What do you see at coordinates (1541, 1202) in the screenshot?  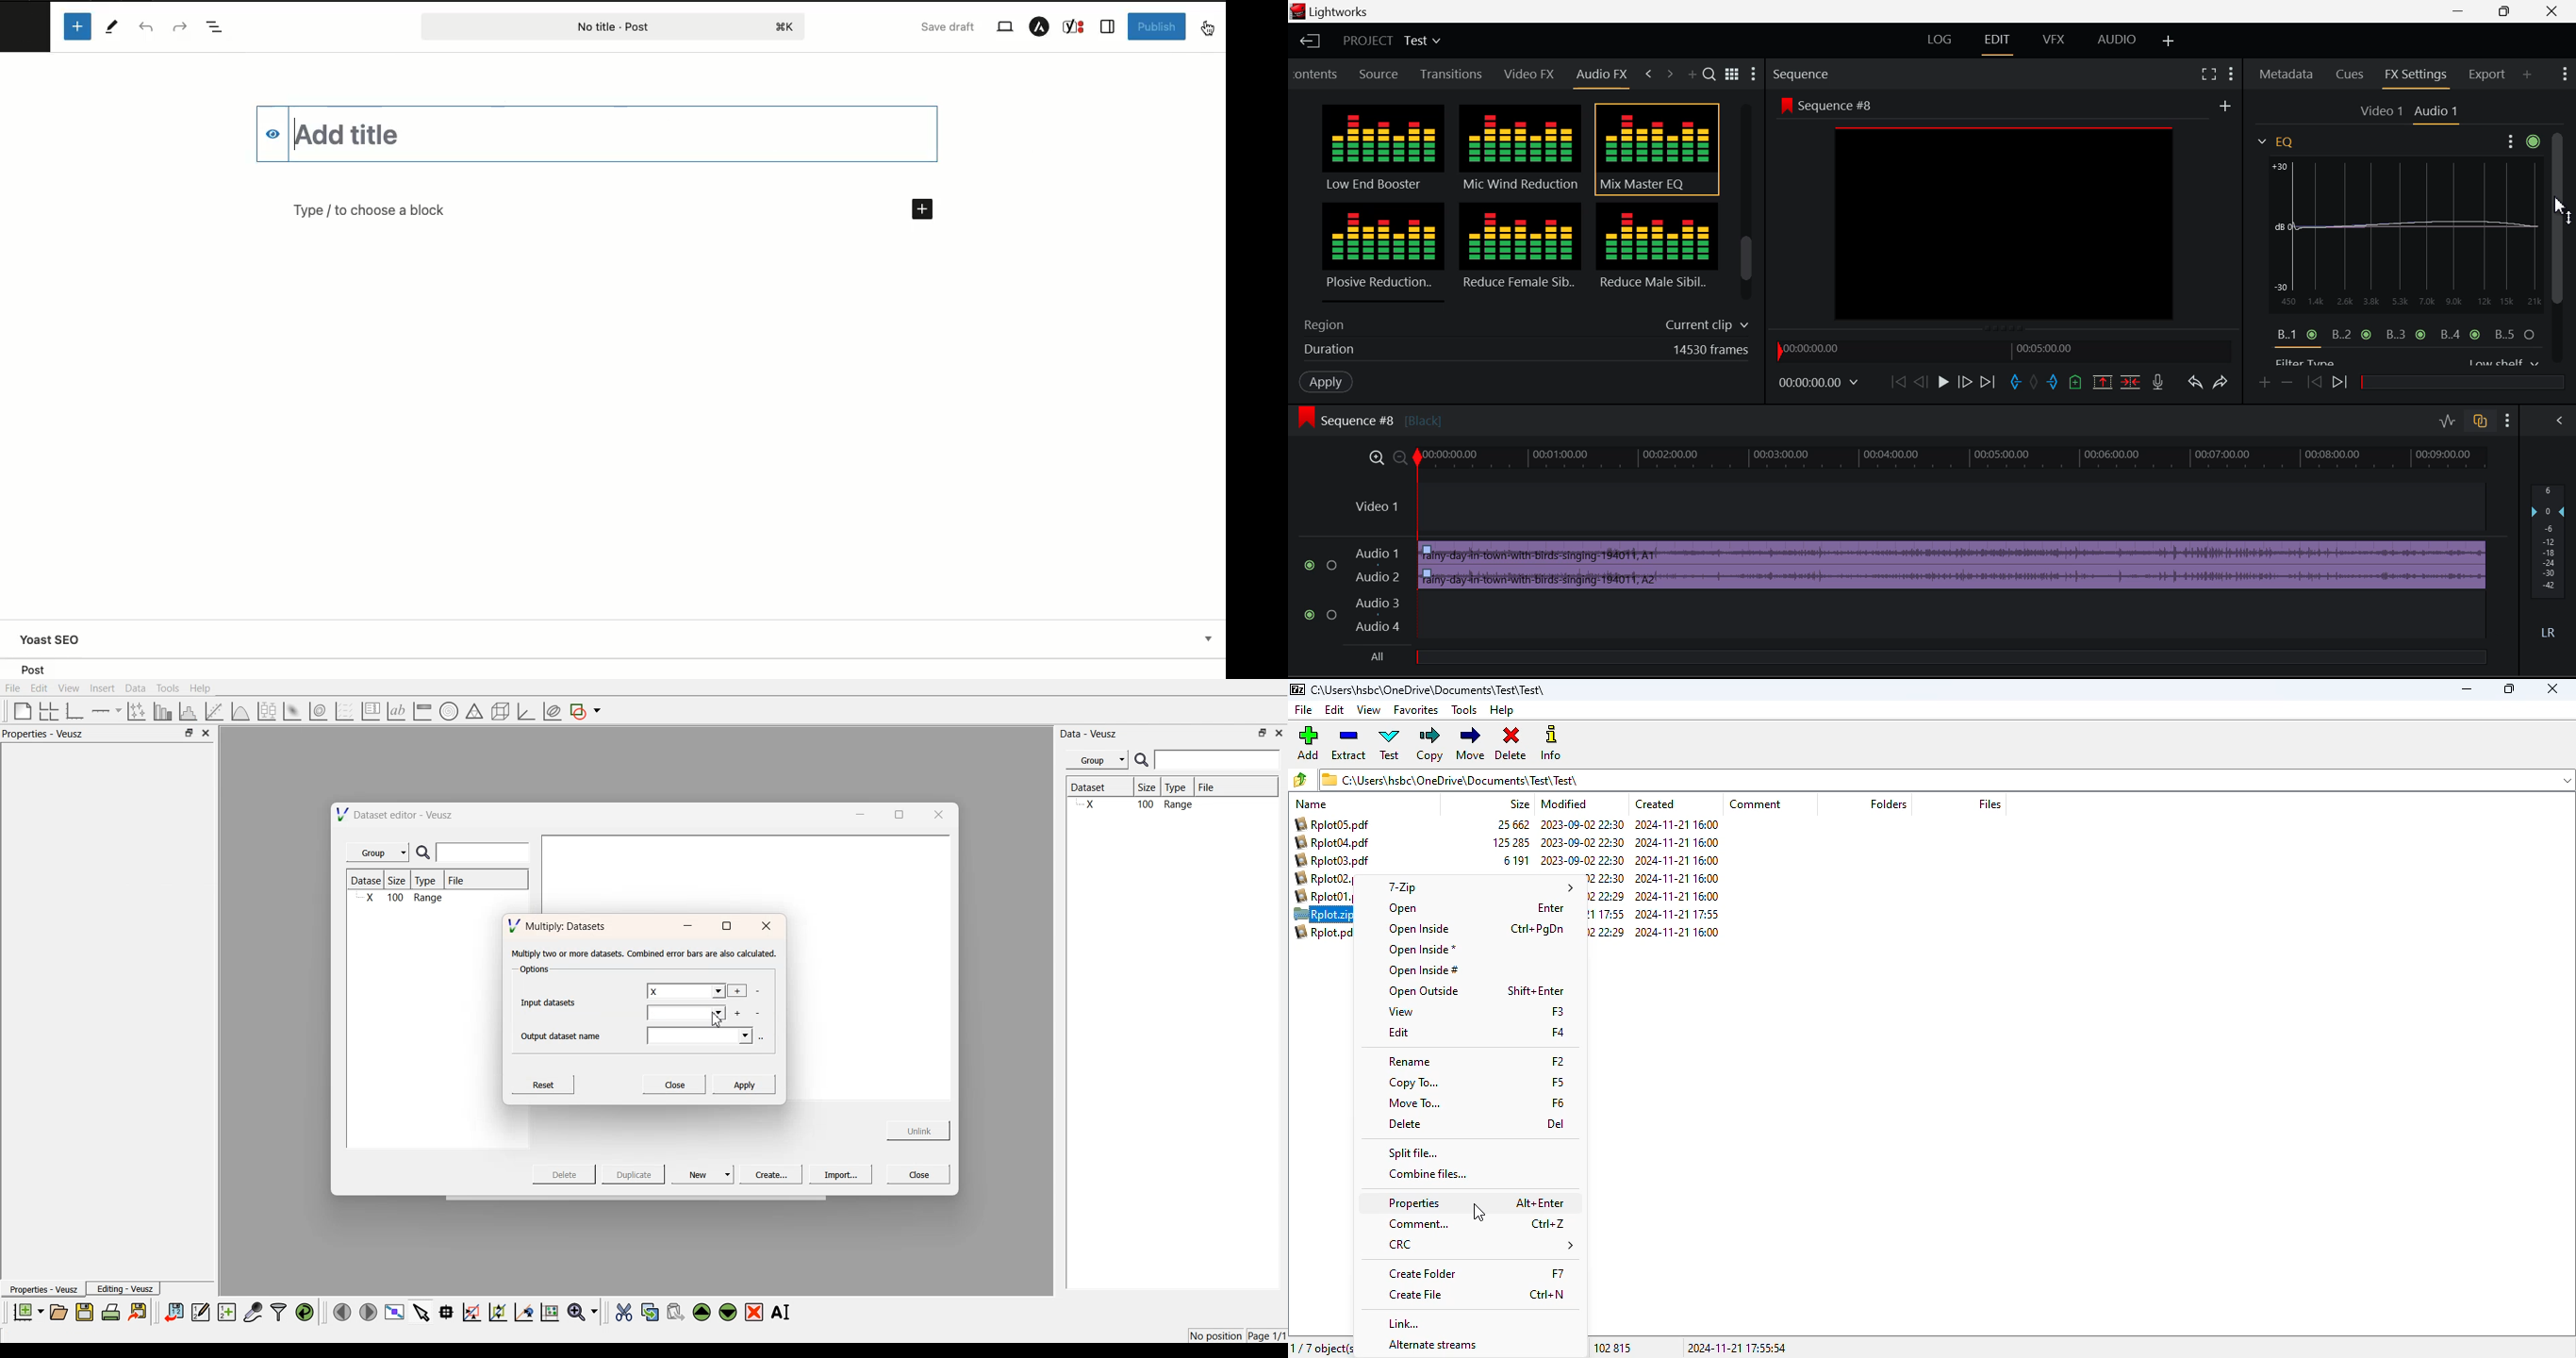 I see `shortcut for properties` at bounding box center [1541, 1202].